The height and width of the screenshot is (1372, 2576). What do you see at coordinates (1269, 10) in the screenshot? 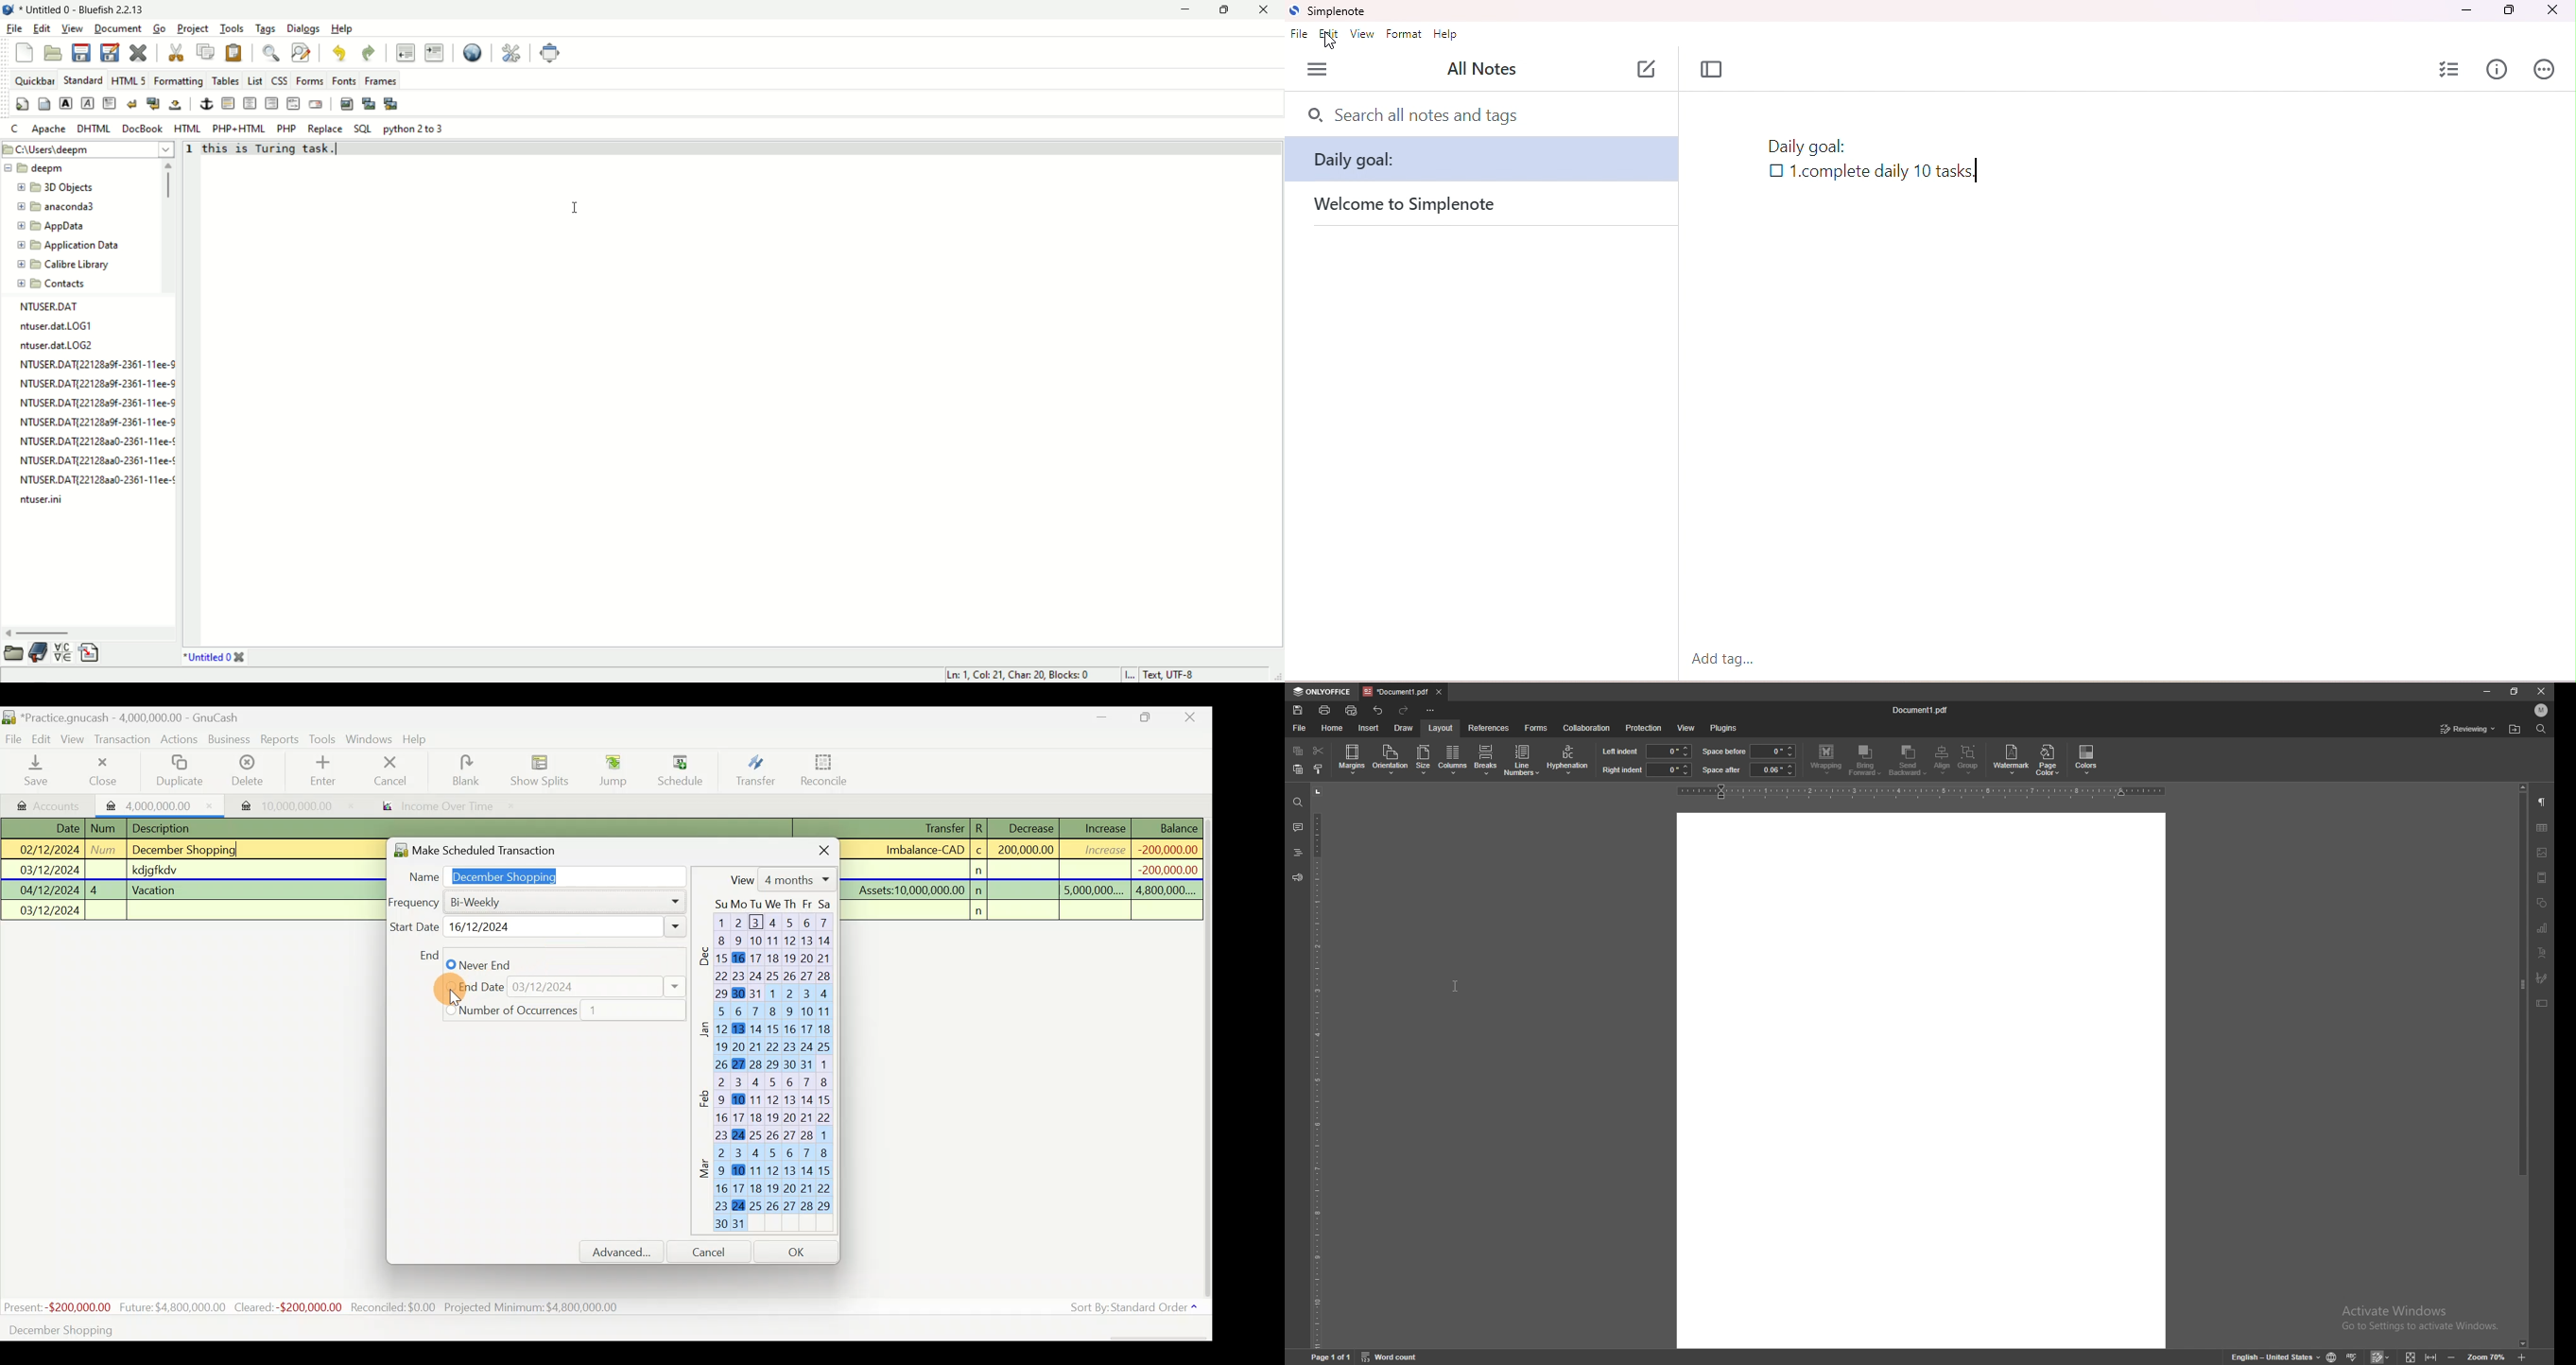
I see `close` at bounding box center [1269, 10].